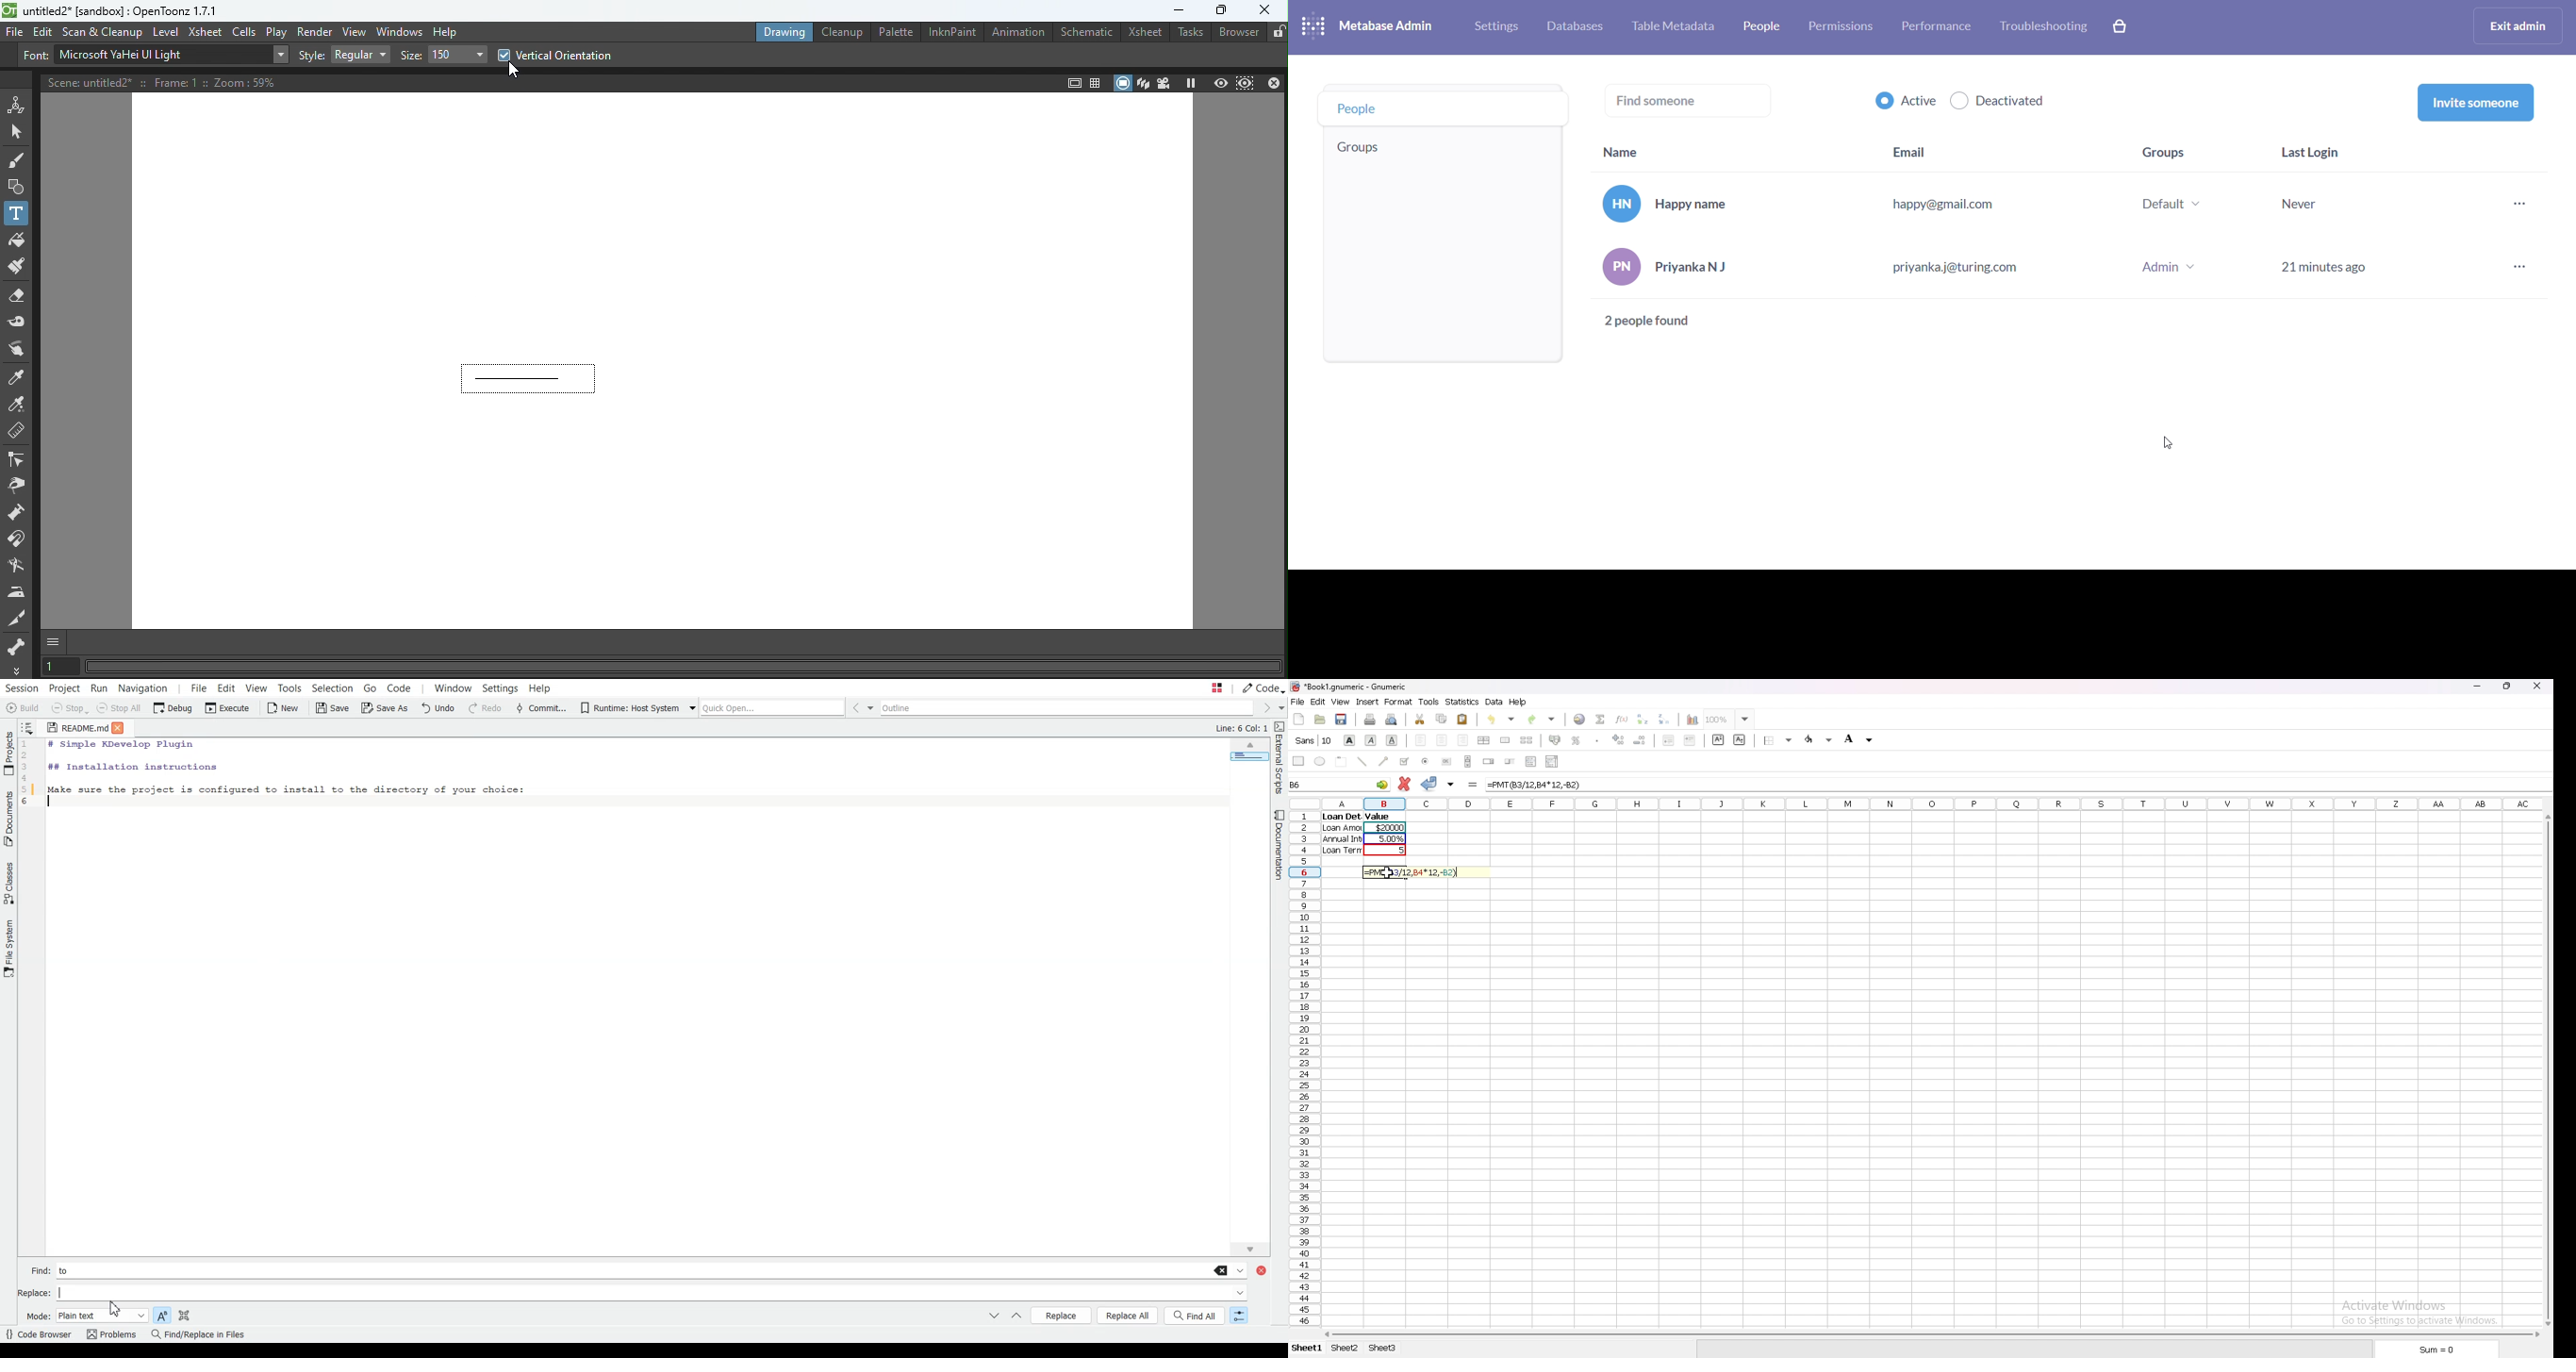 The image size is (2576, 1372). I want to click on scroll bar, so click(1931, 1335).